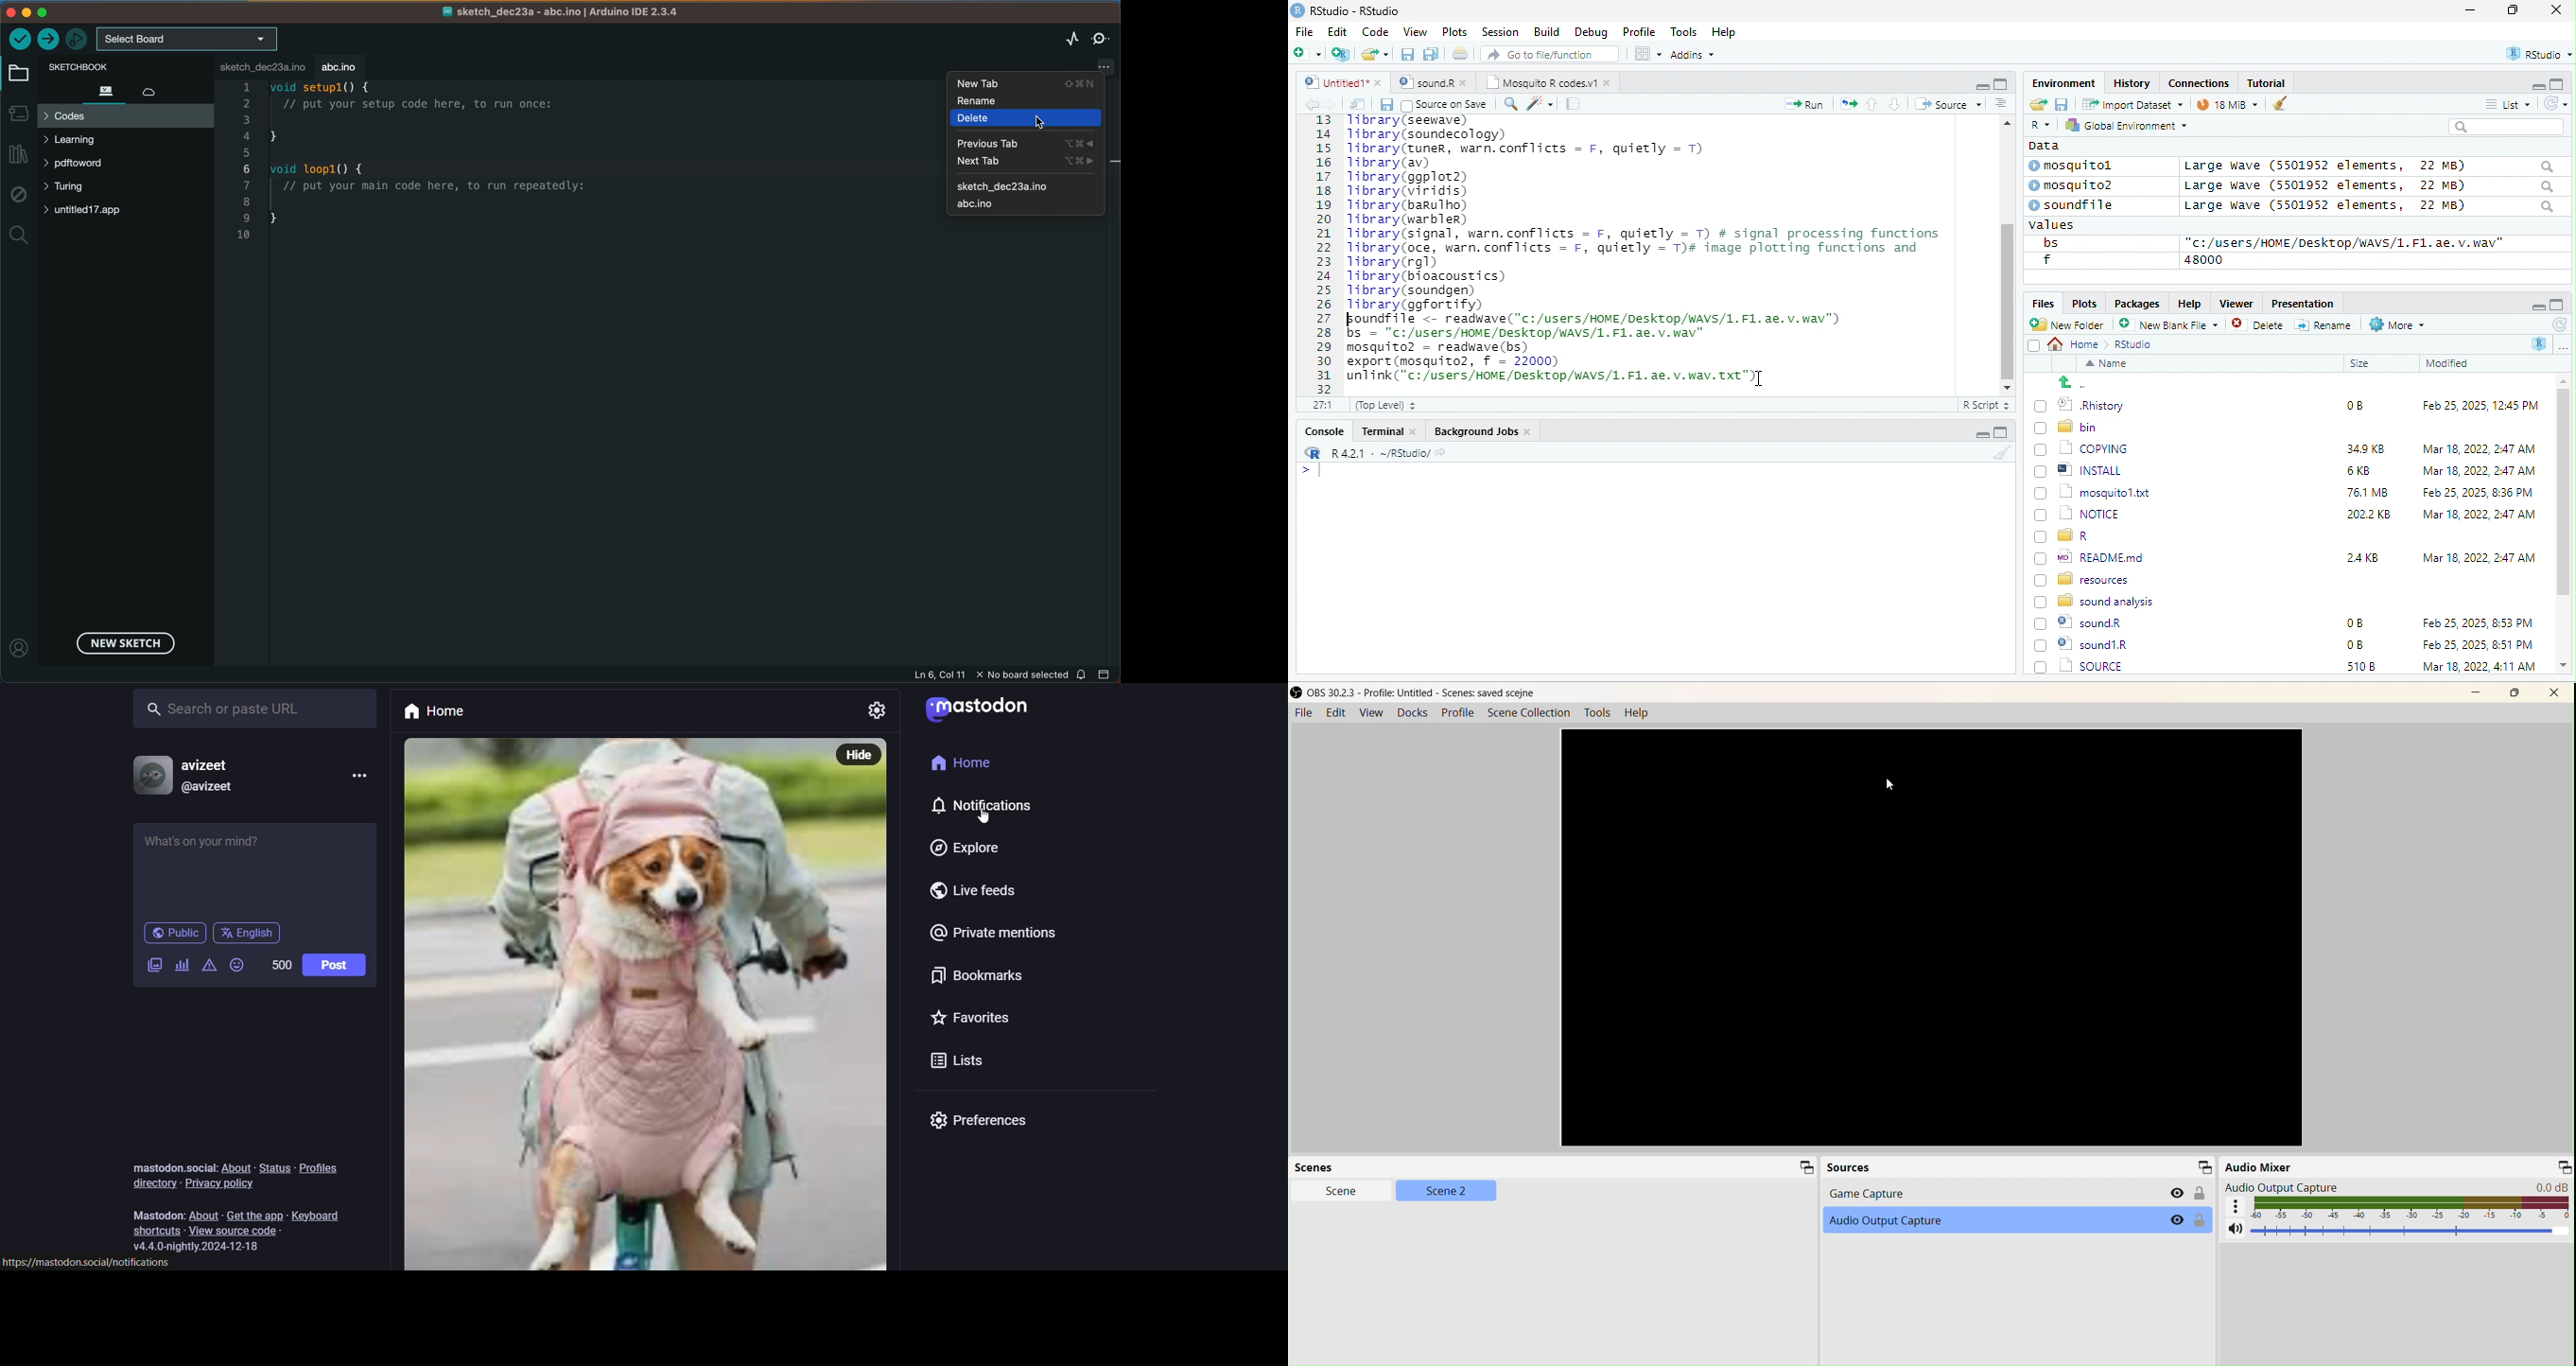  I want to click on Debug, so click(1591, 31).